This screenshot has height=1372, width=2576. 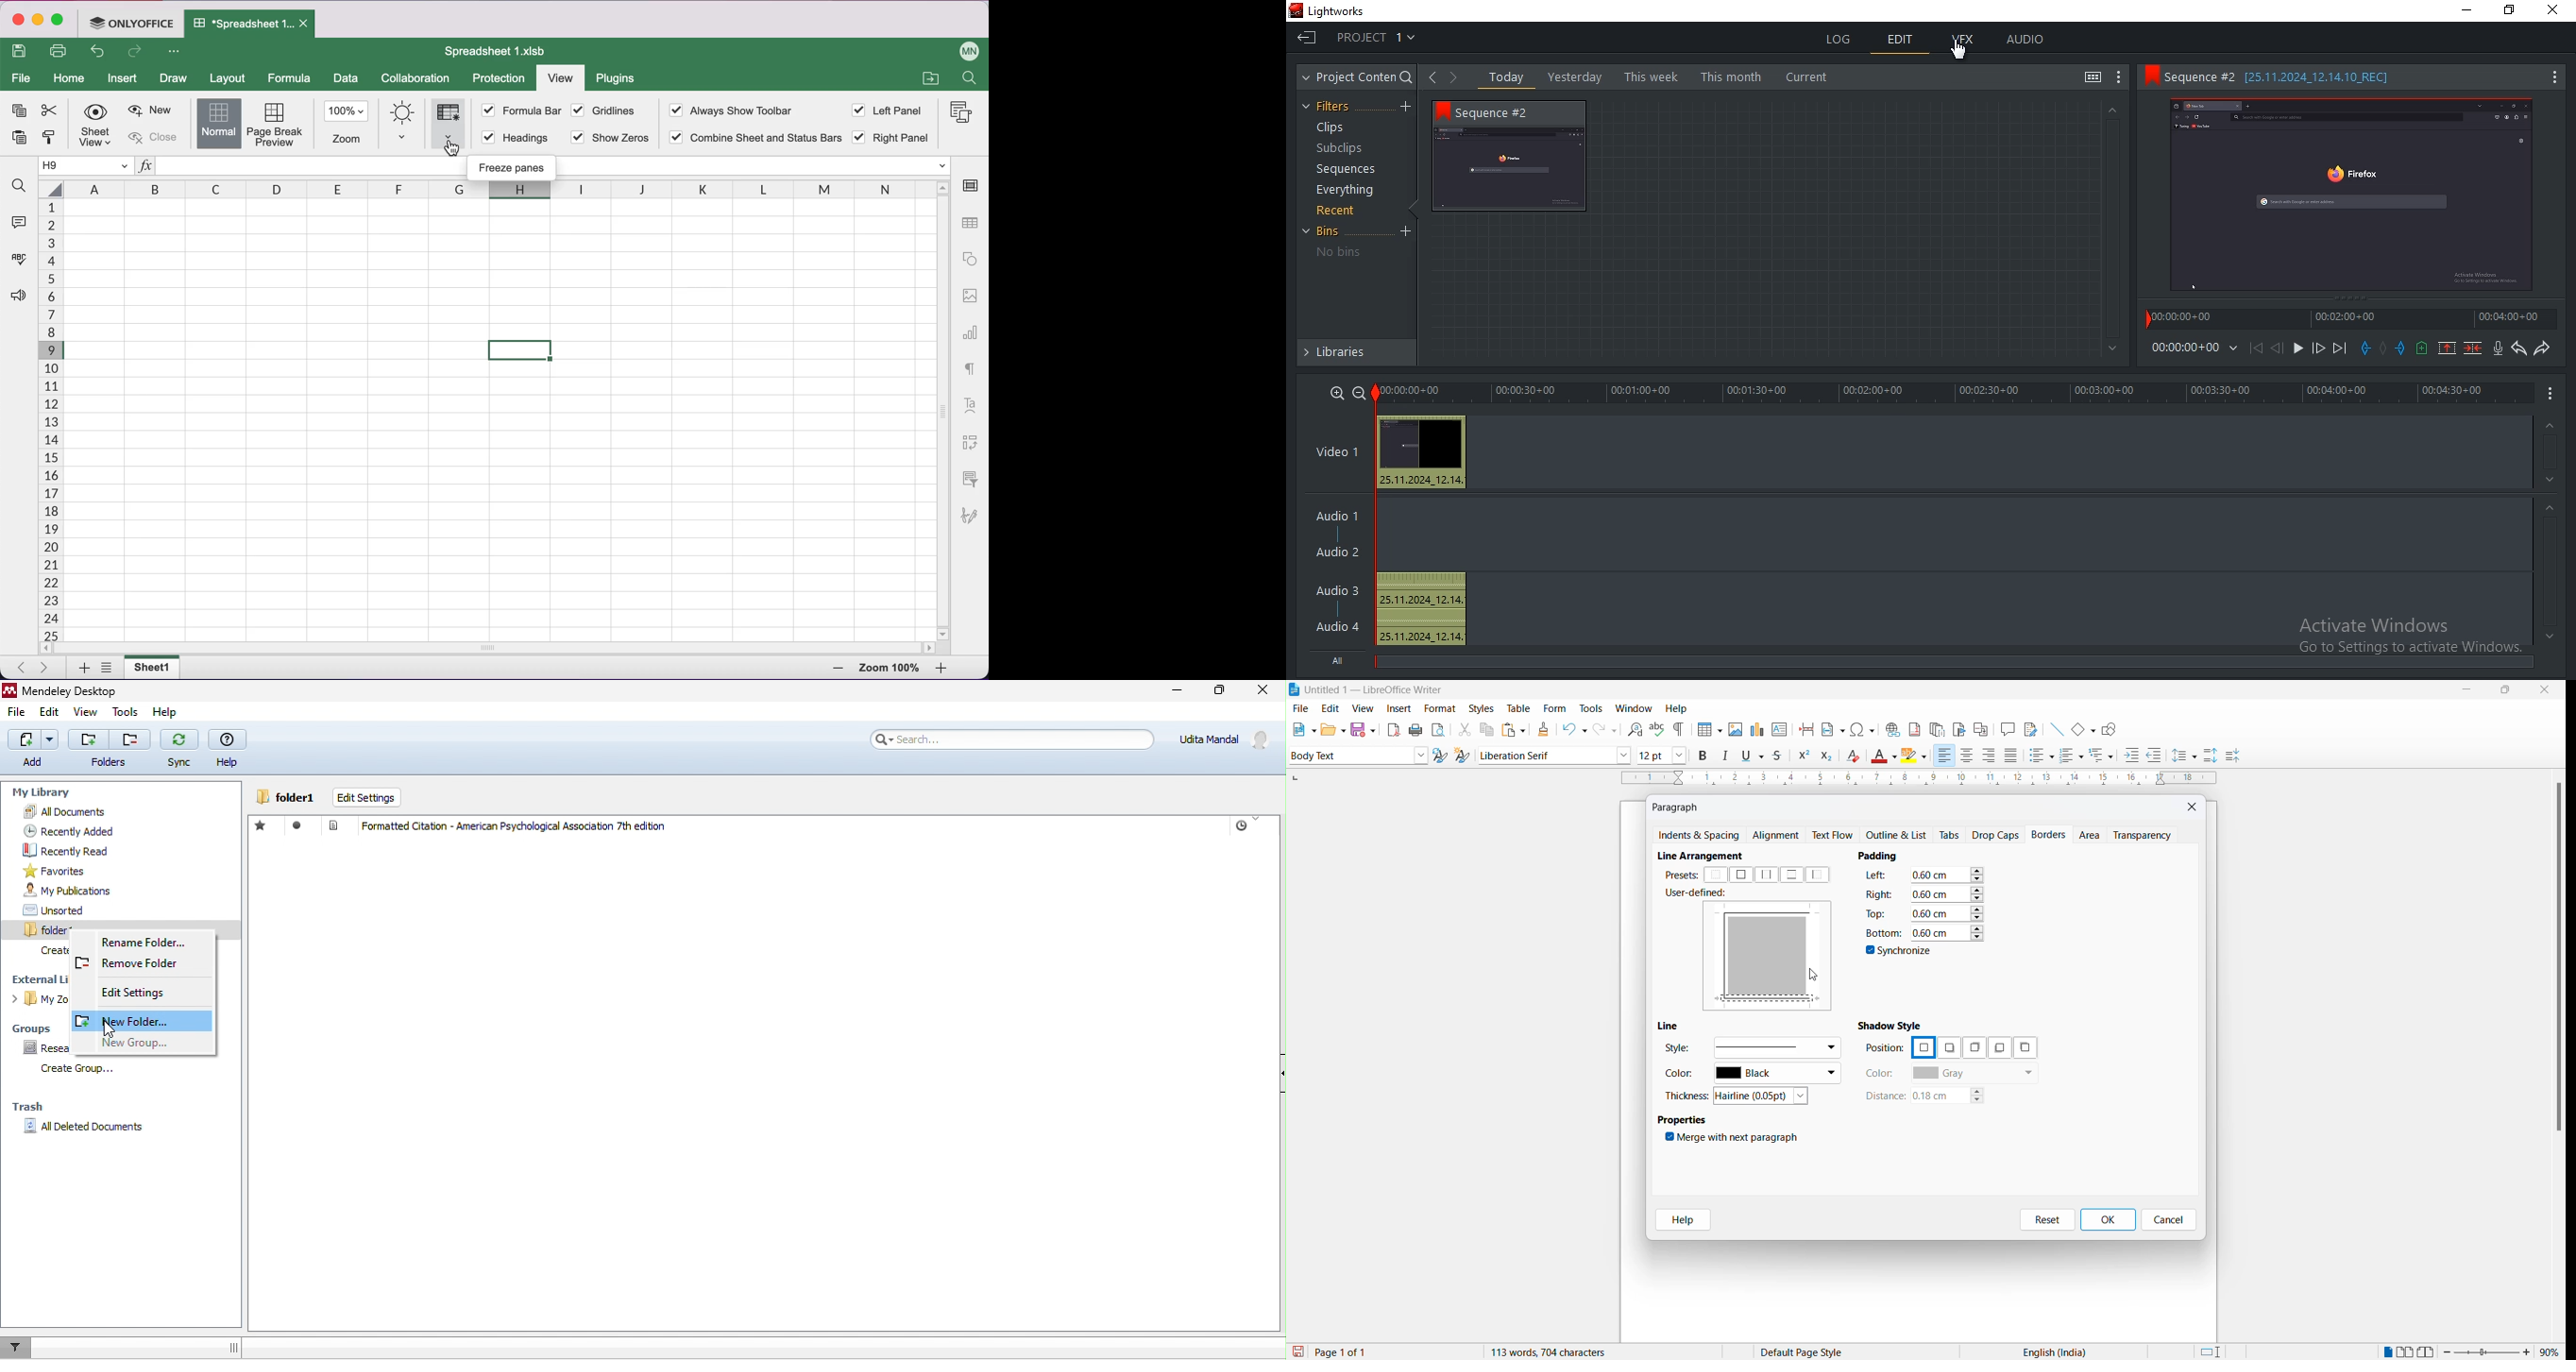 I want to click on start/stop playback, so click(x=2297, y=348).